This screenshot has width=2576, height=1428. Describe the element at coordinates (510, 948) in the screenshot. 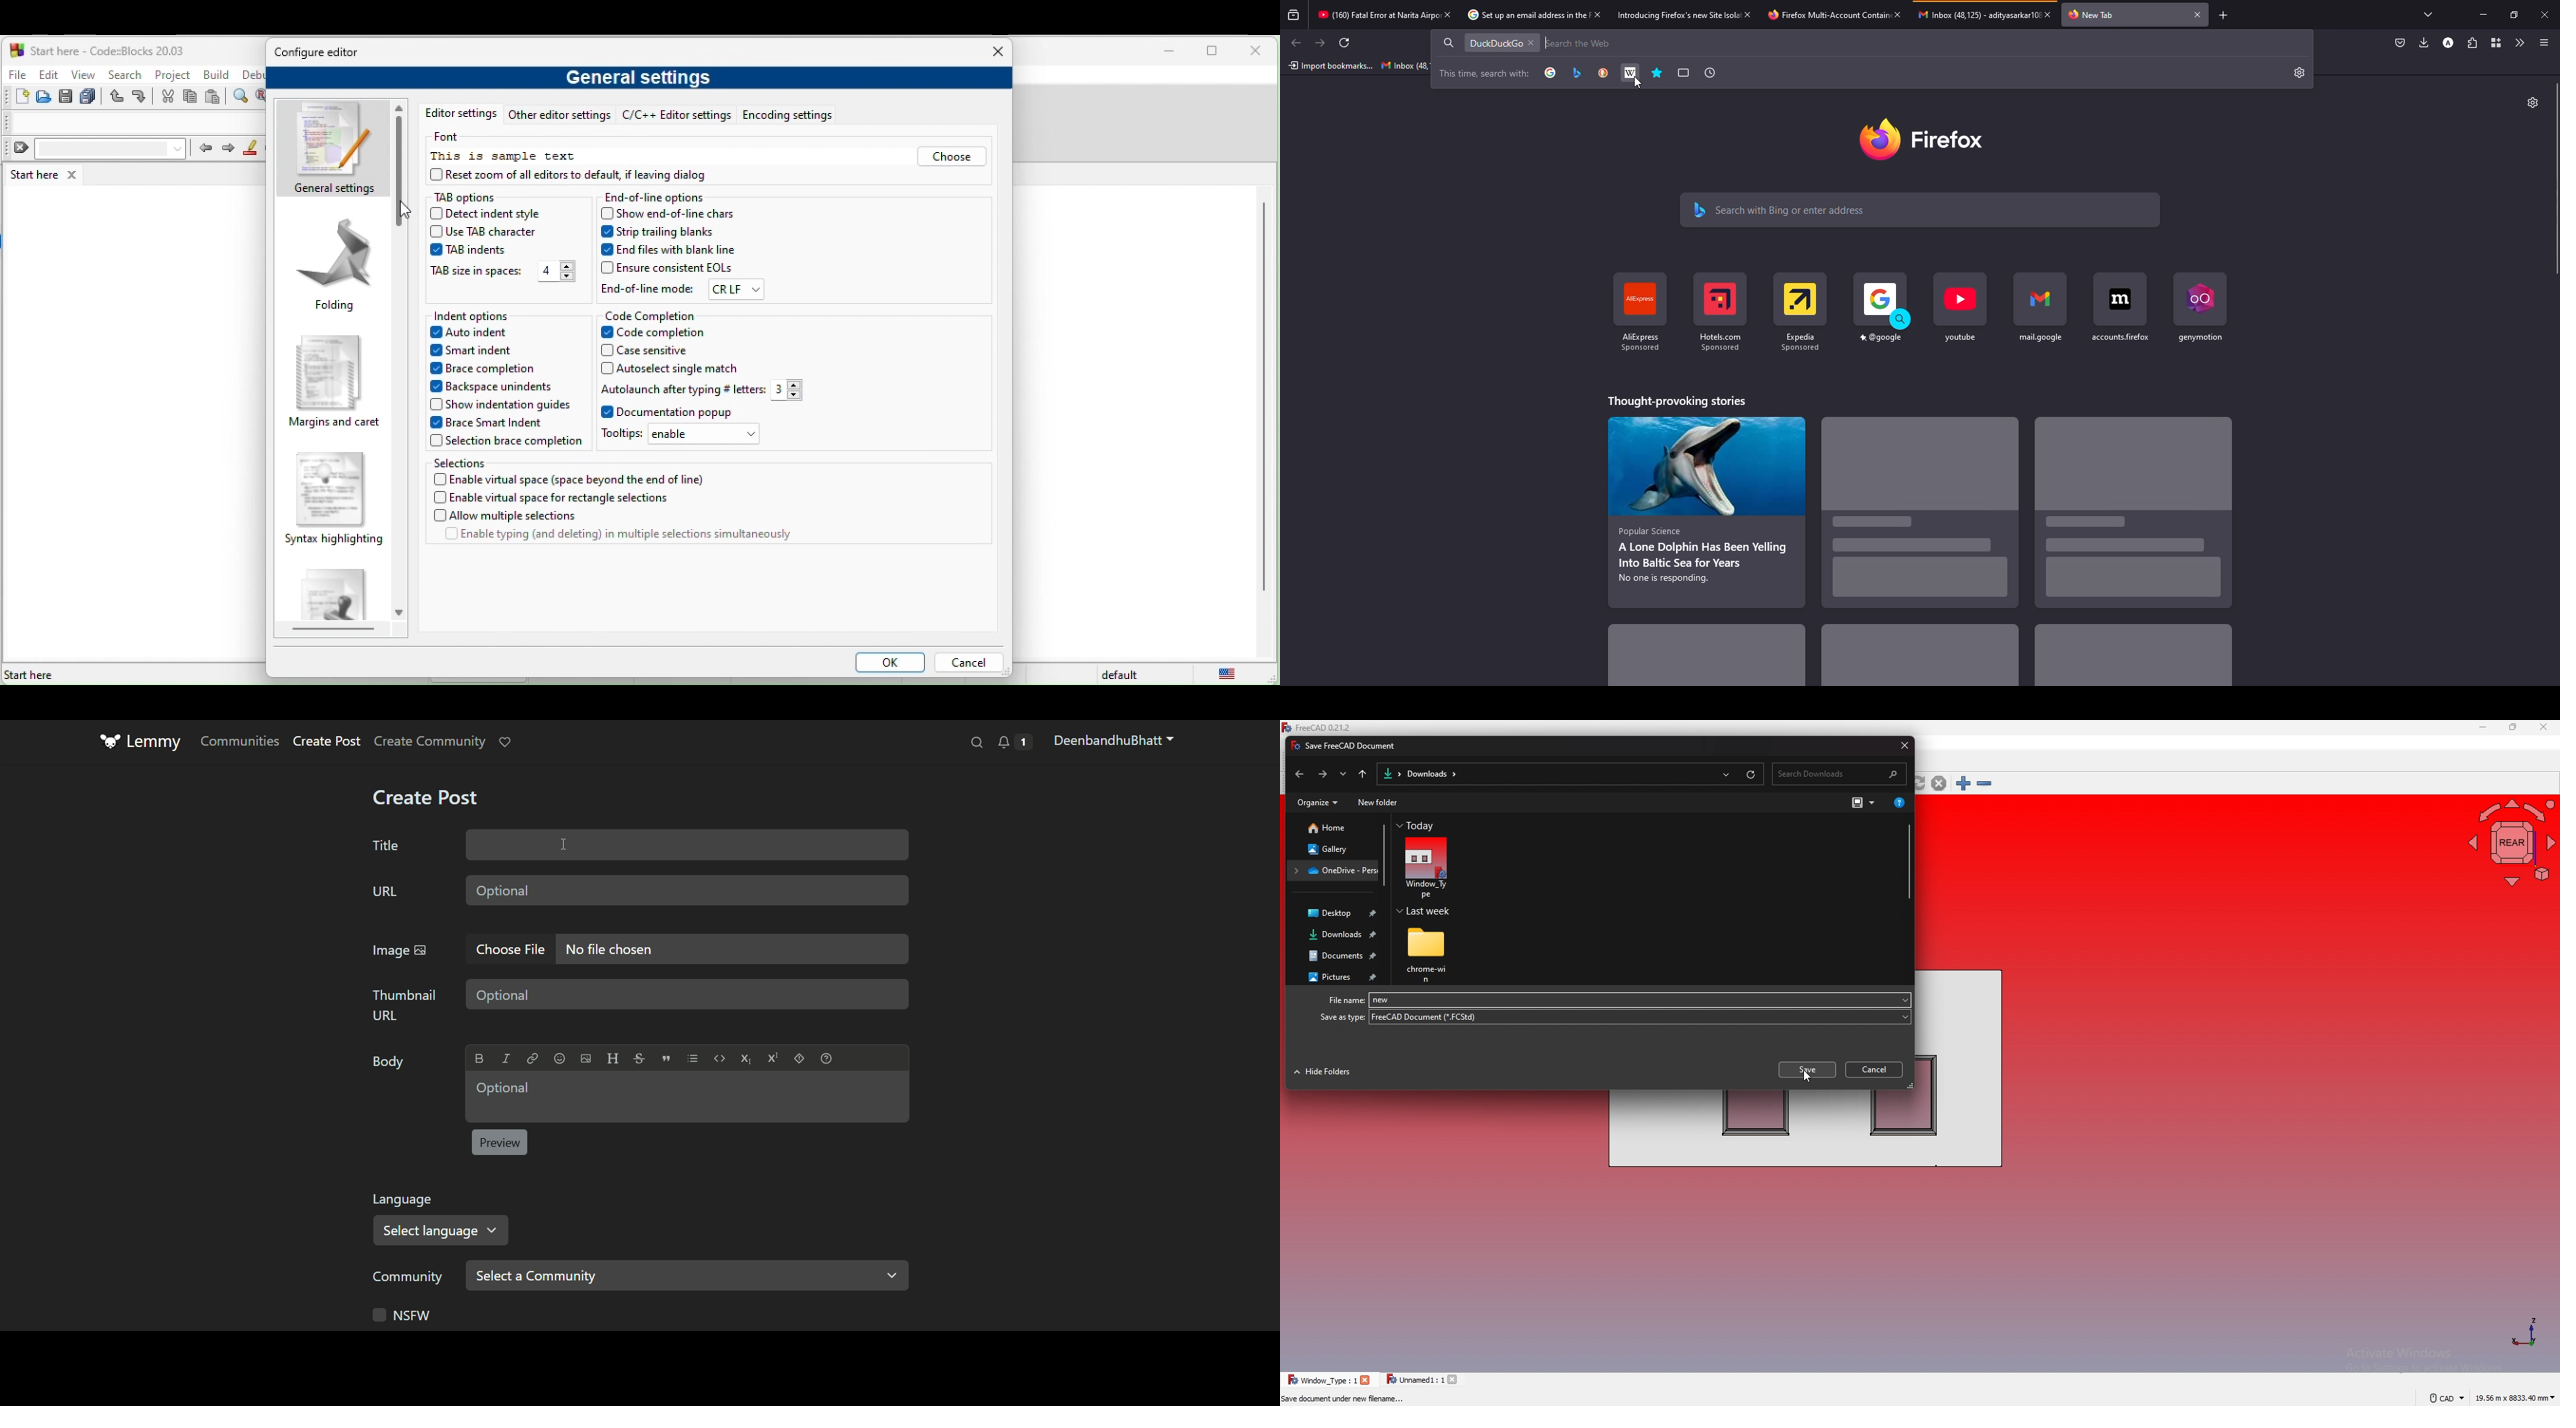

I see `choose file` at that location.